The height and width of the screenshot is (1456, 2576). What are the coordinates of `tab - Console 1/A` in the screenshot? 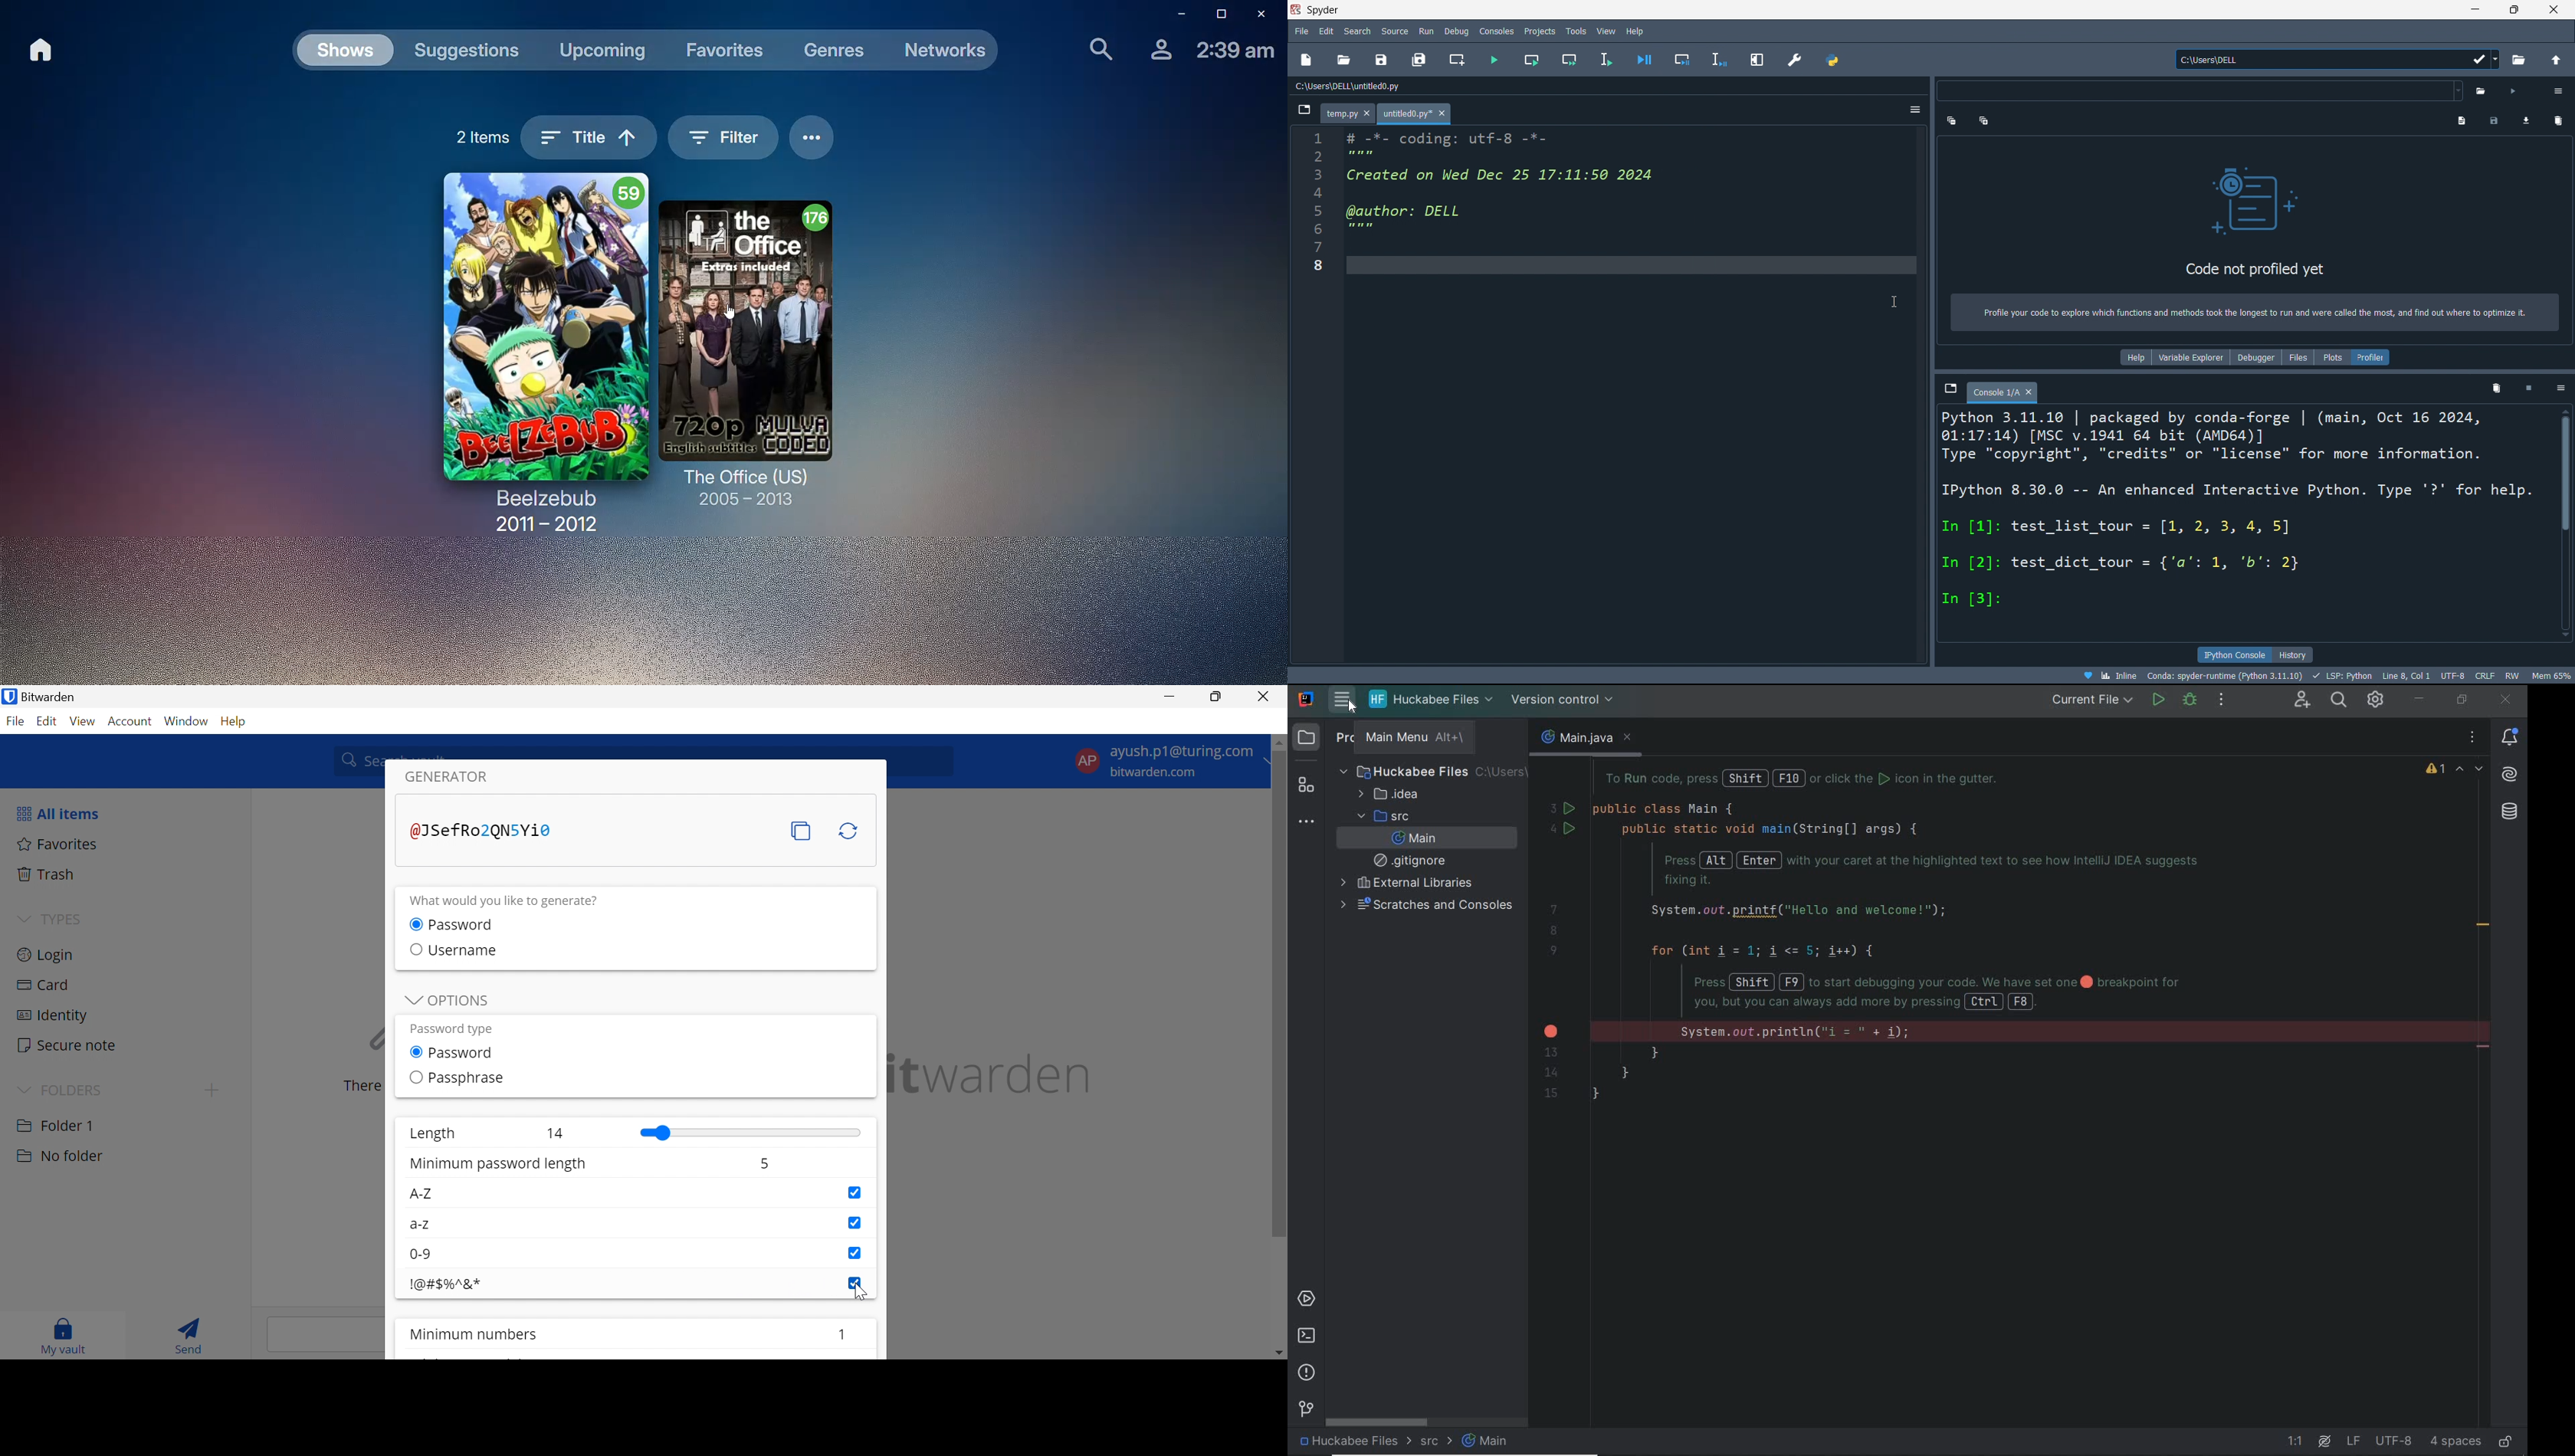 It's located at (2003, 391).